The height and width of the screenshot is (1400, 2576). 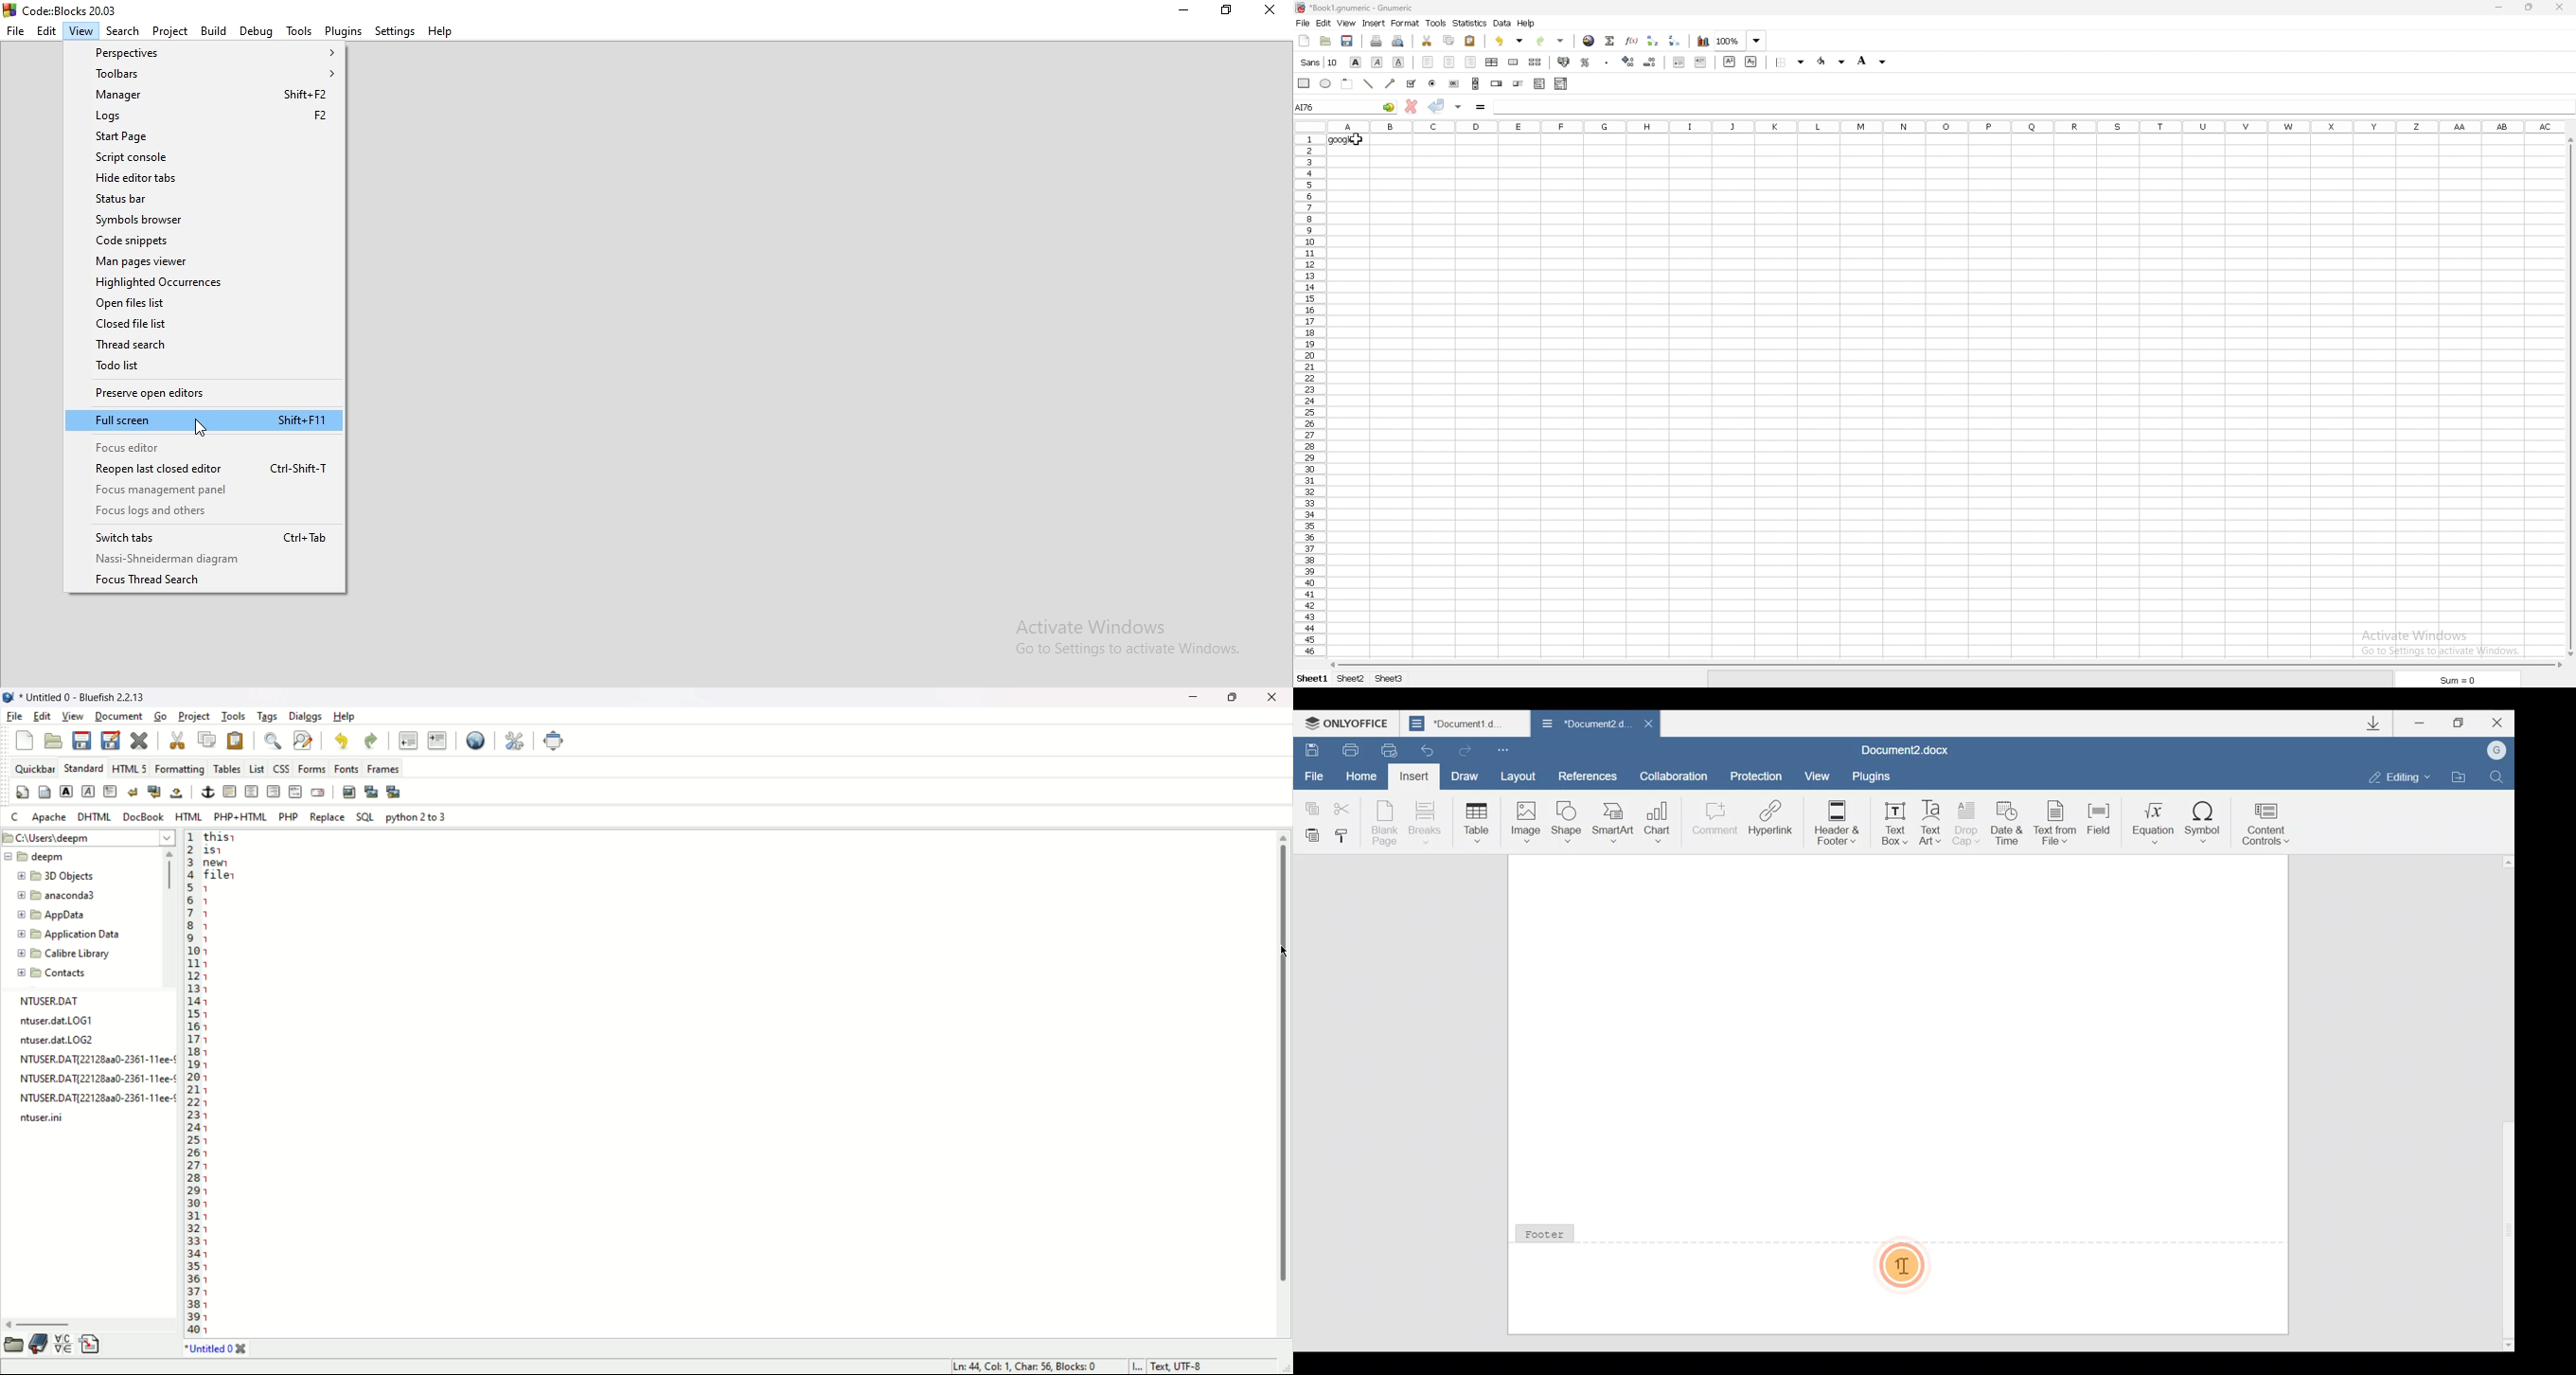 I want to click on fonts, so click(x=346, y=768).